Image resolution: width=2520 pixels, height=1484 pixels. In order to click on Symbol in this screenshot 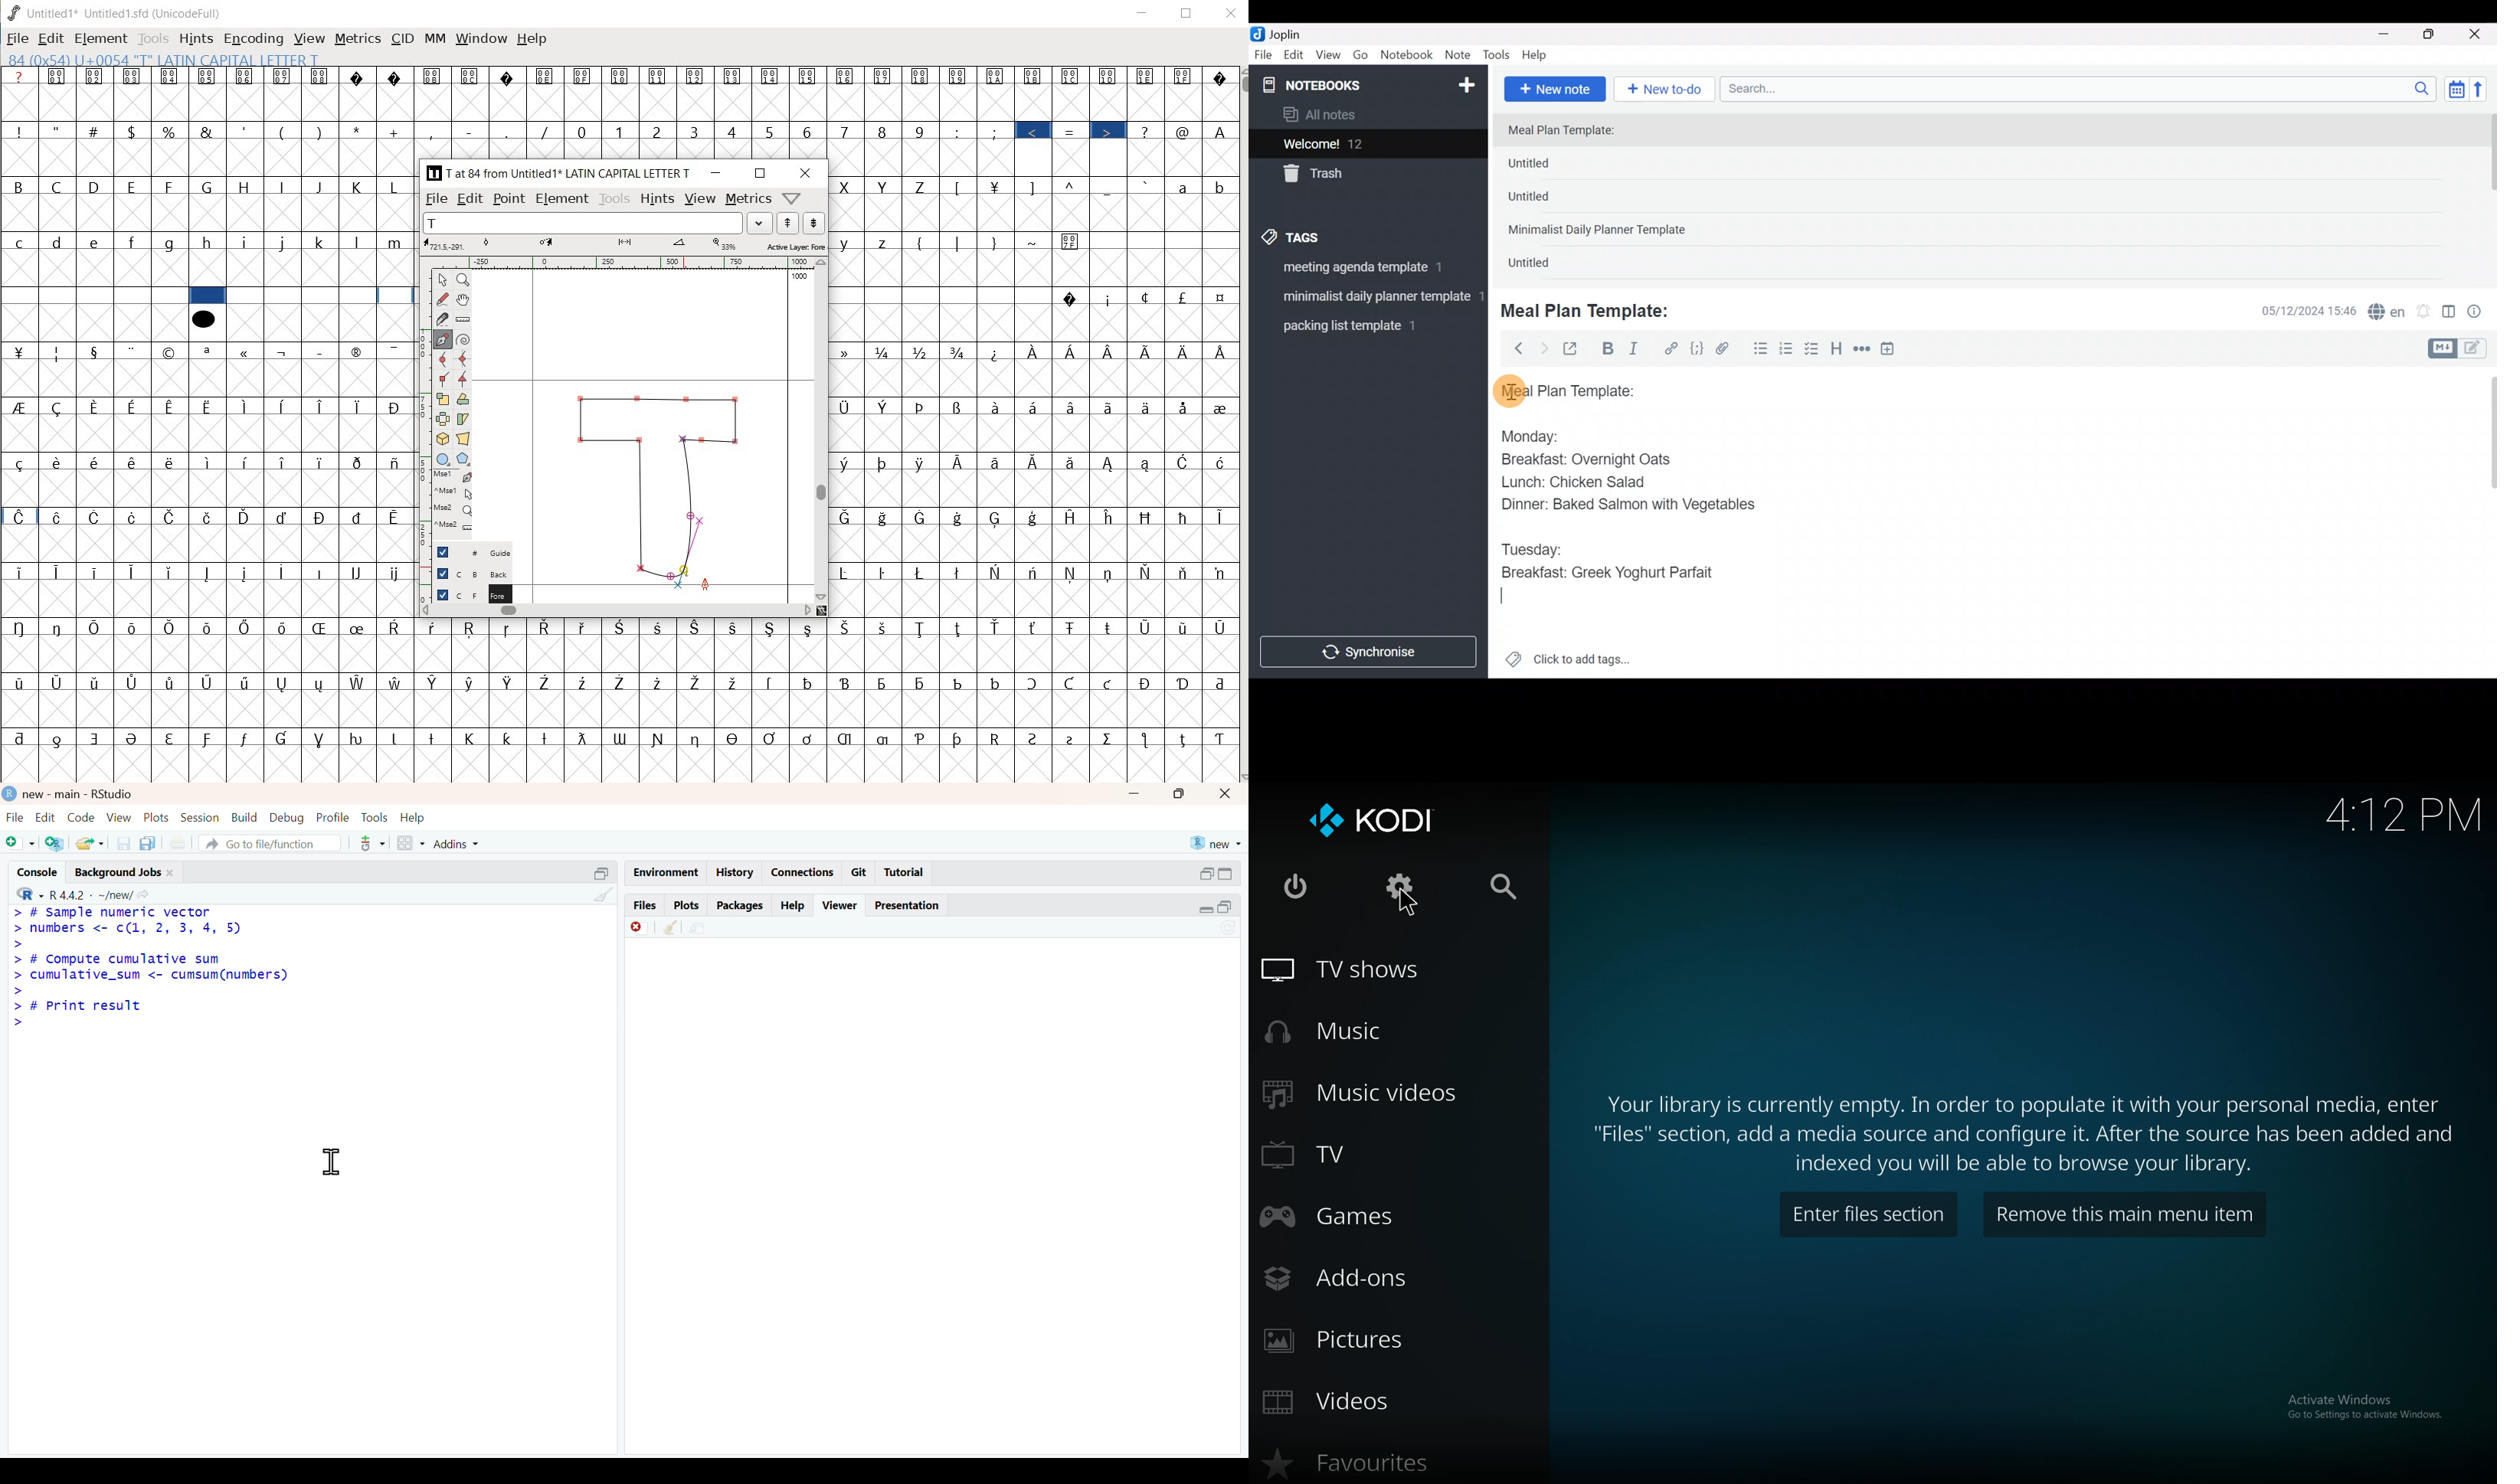, I will do `click(396, 574)`.